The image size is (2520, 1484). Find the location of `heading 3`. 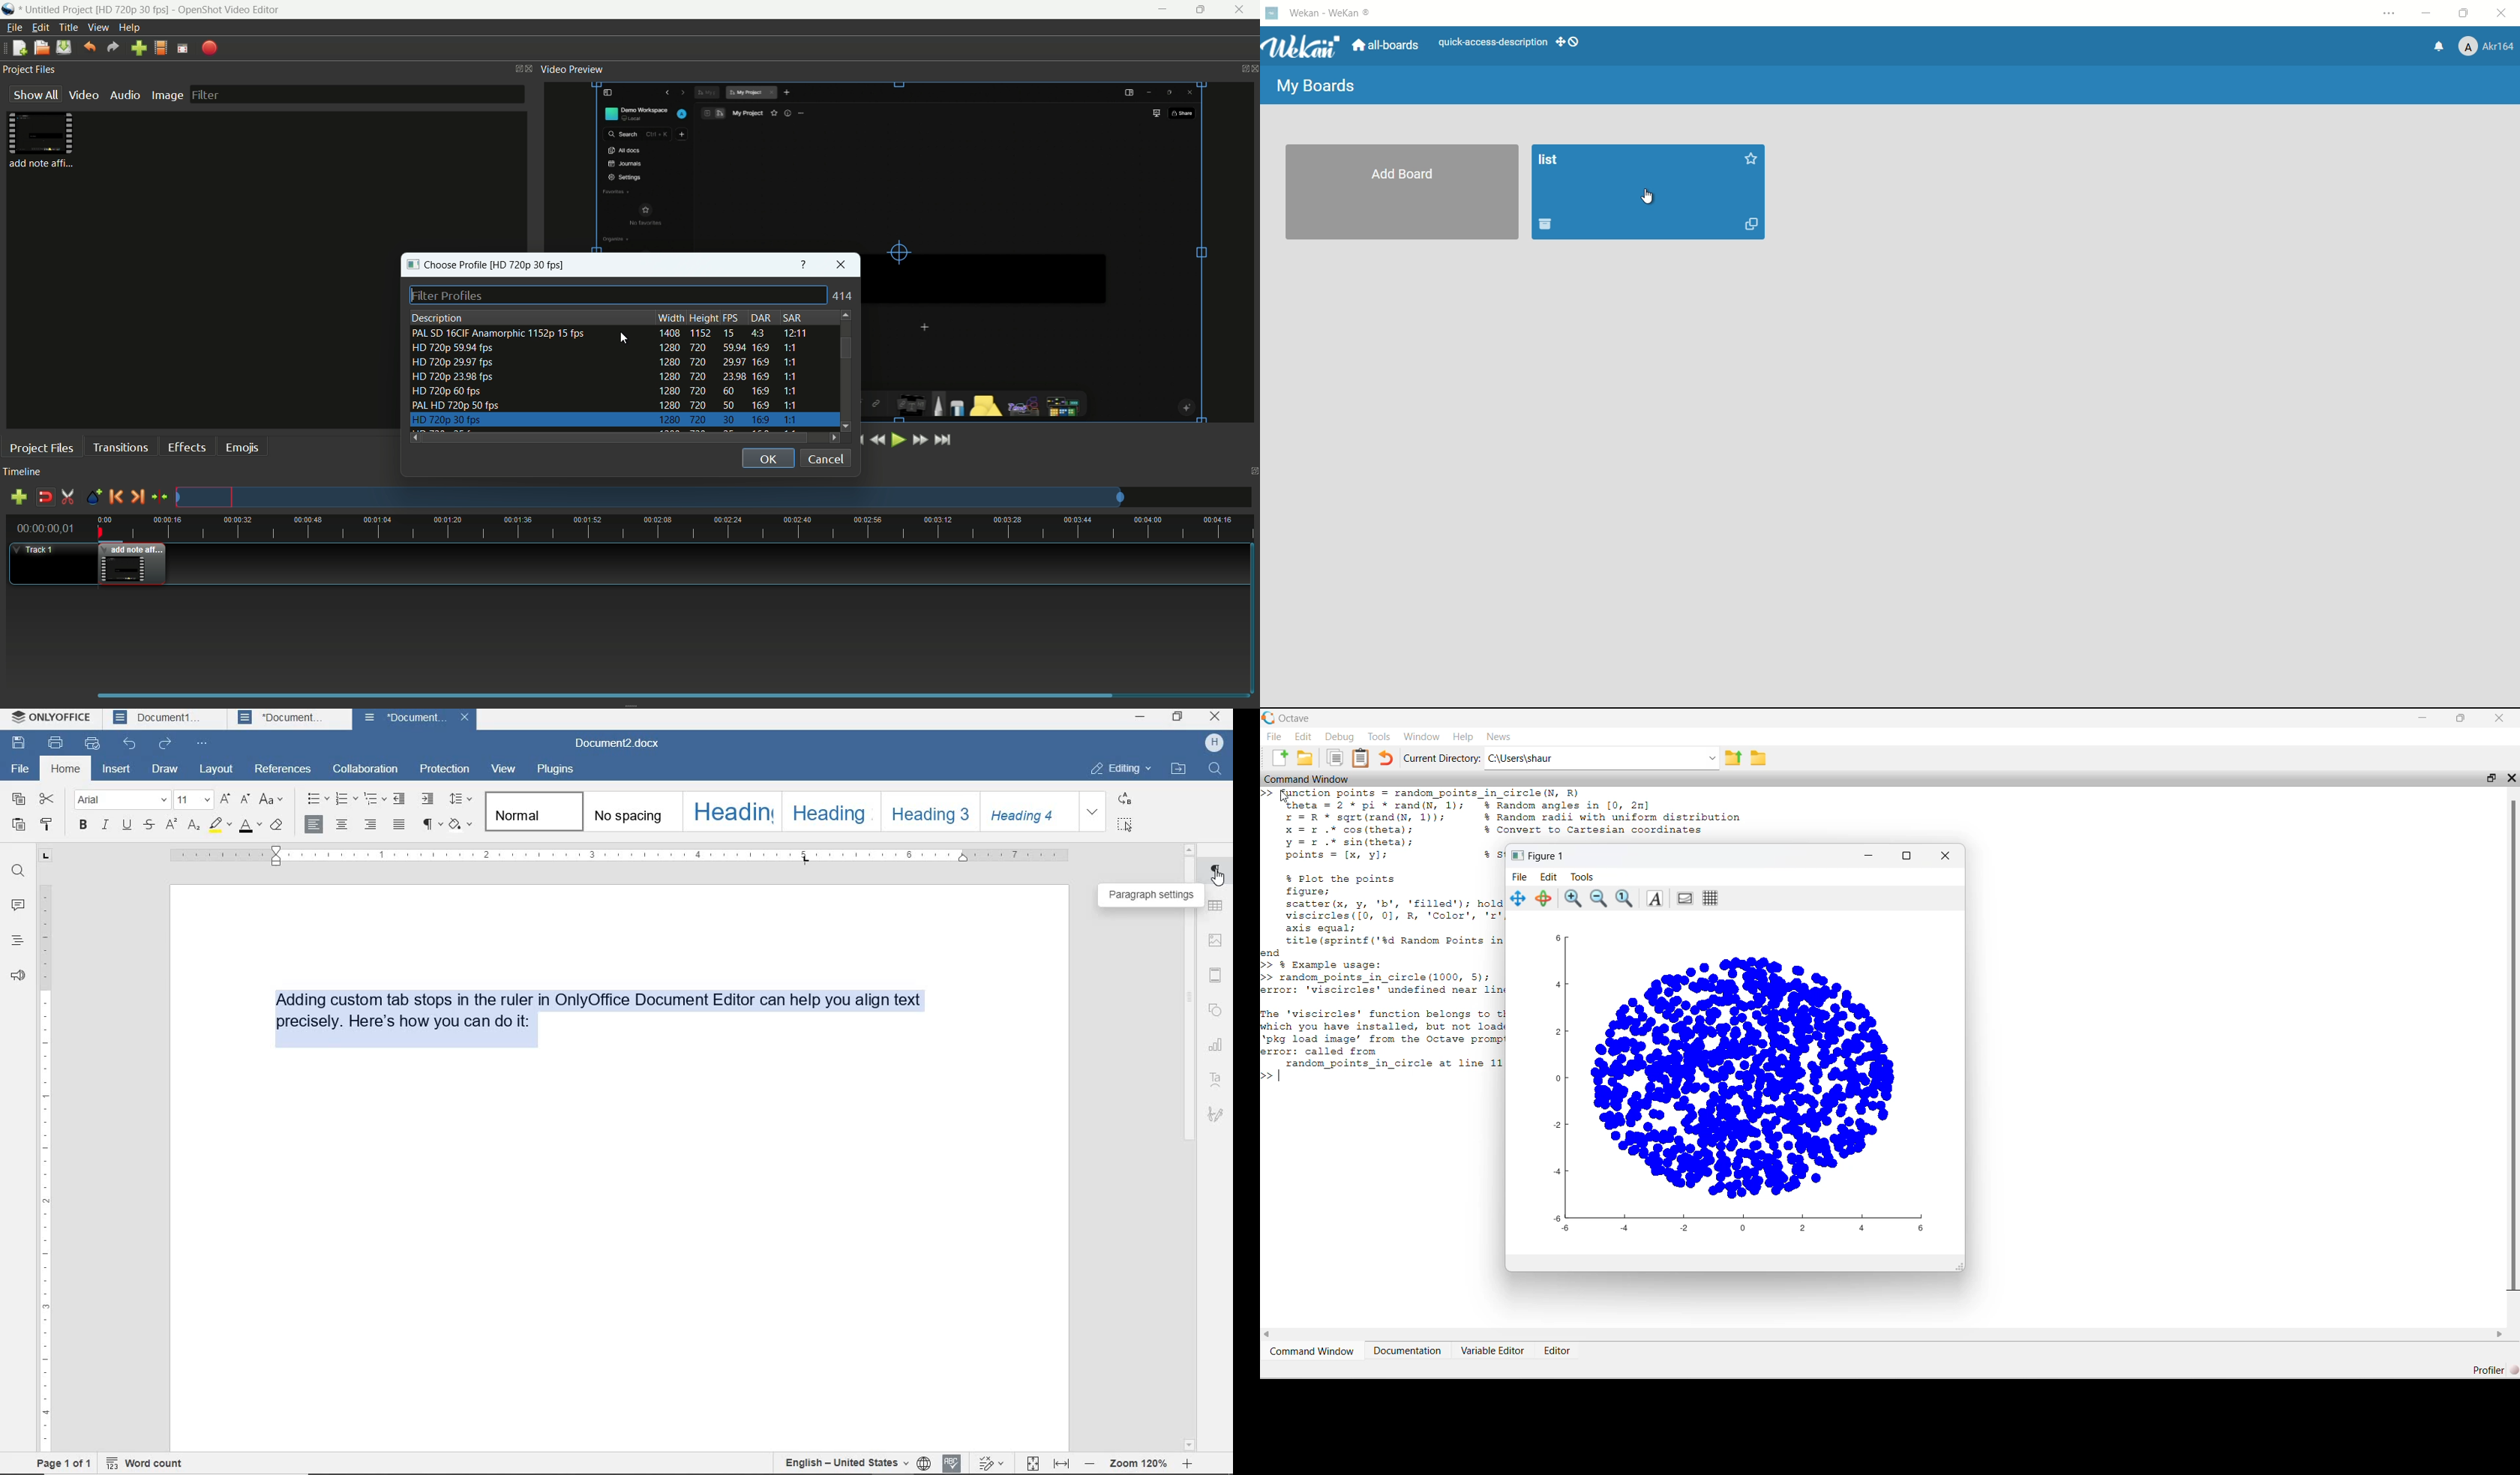

heading 3 is located at coordinates (931, 813).